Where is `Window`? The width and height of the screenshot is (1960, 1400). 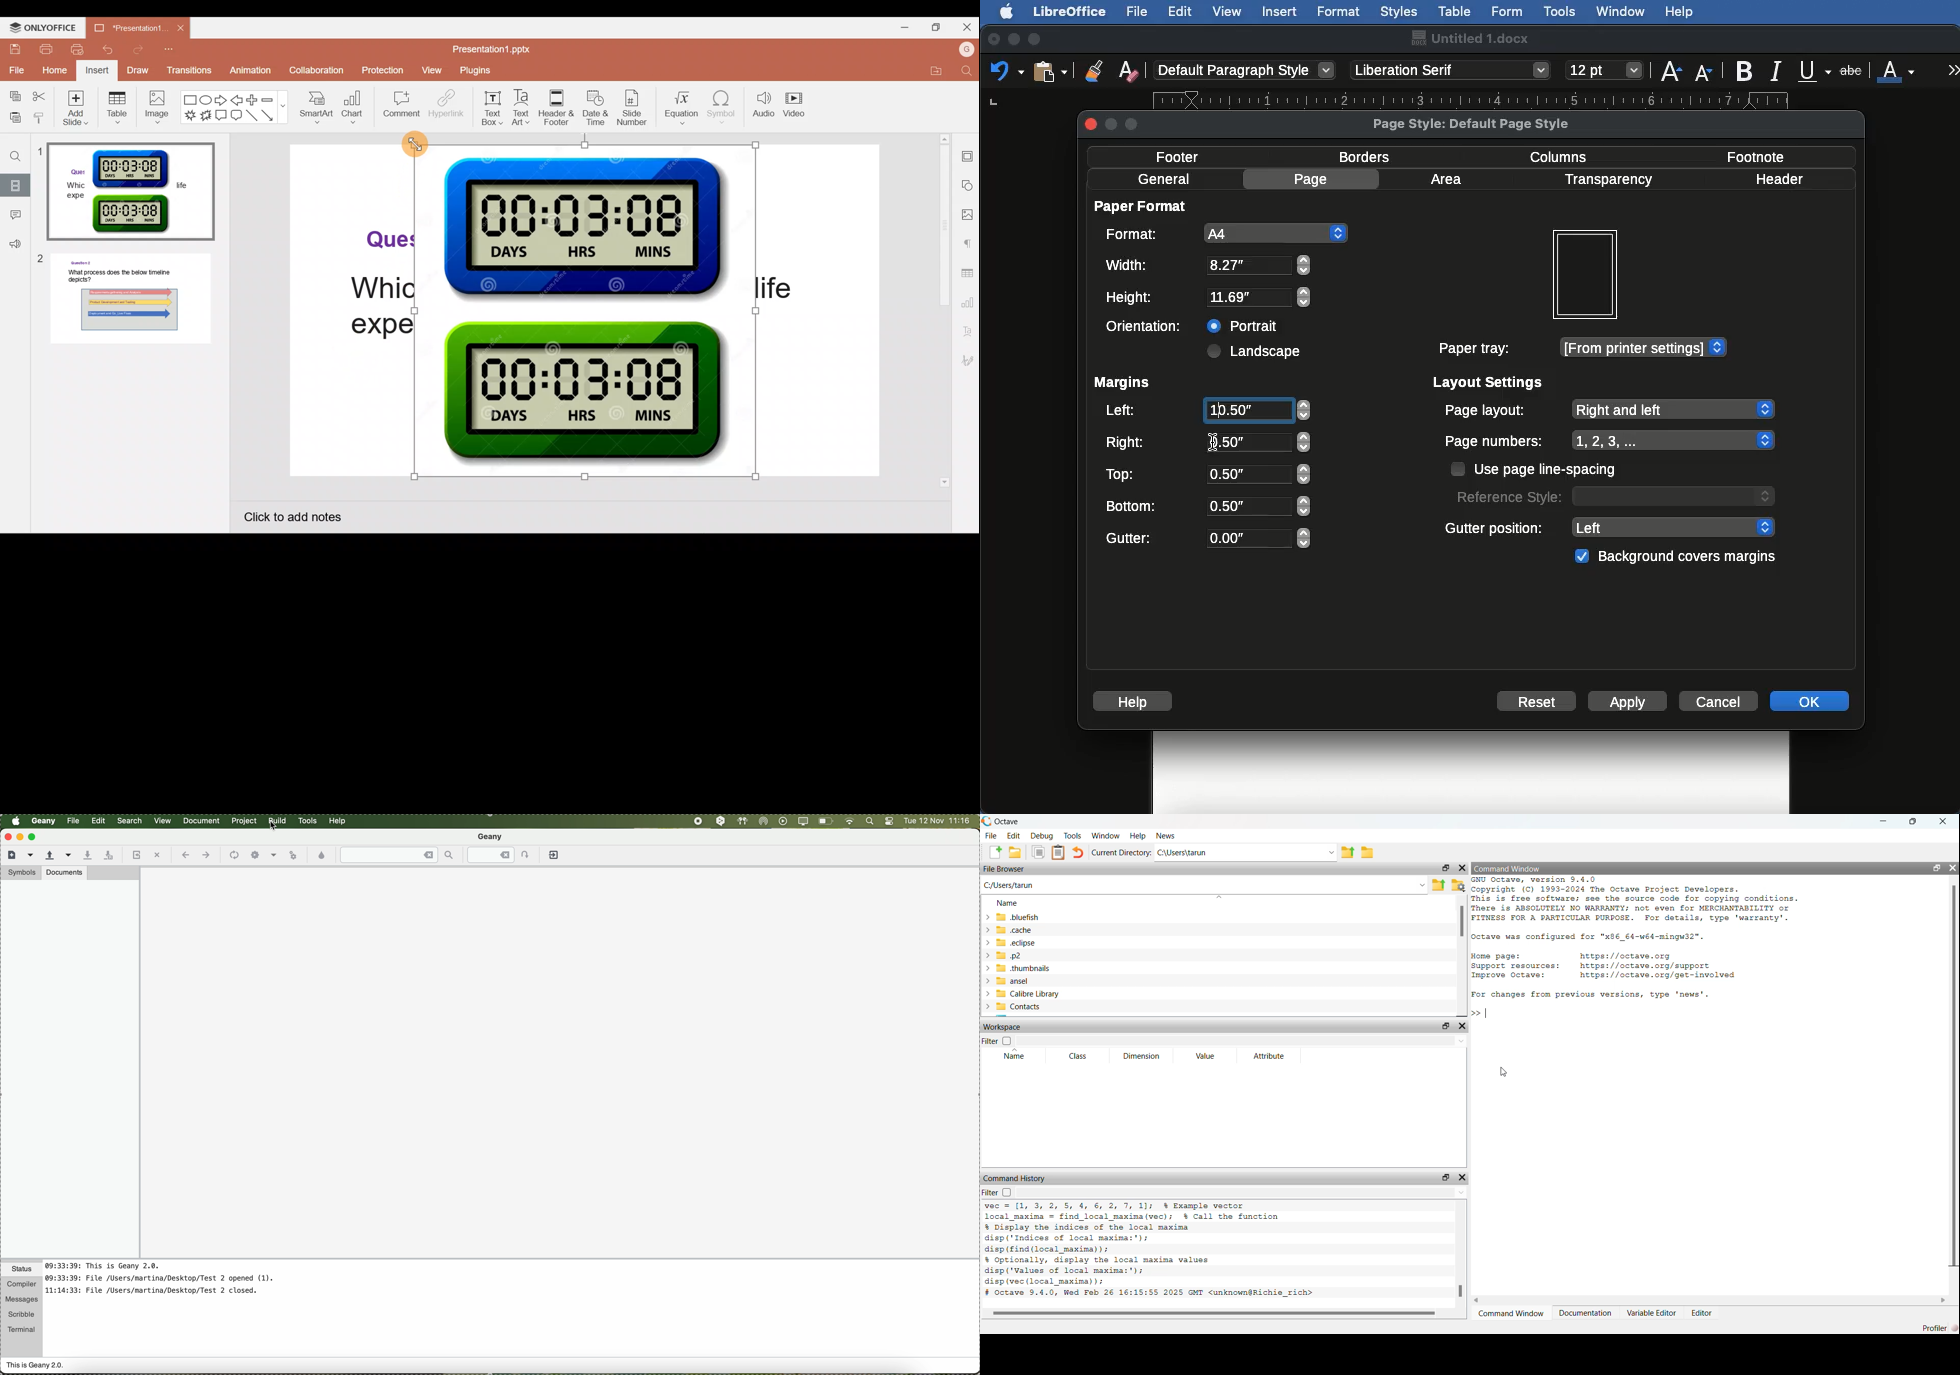 Window is located at coordinates (1621, 12).